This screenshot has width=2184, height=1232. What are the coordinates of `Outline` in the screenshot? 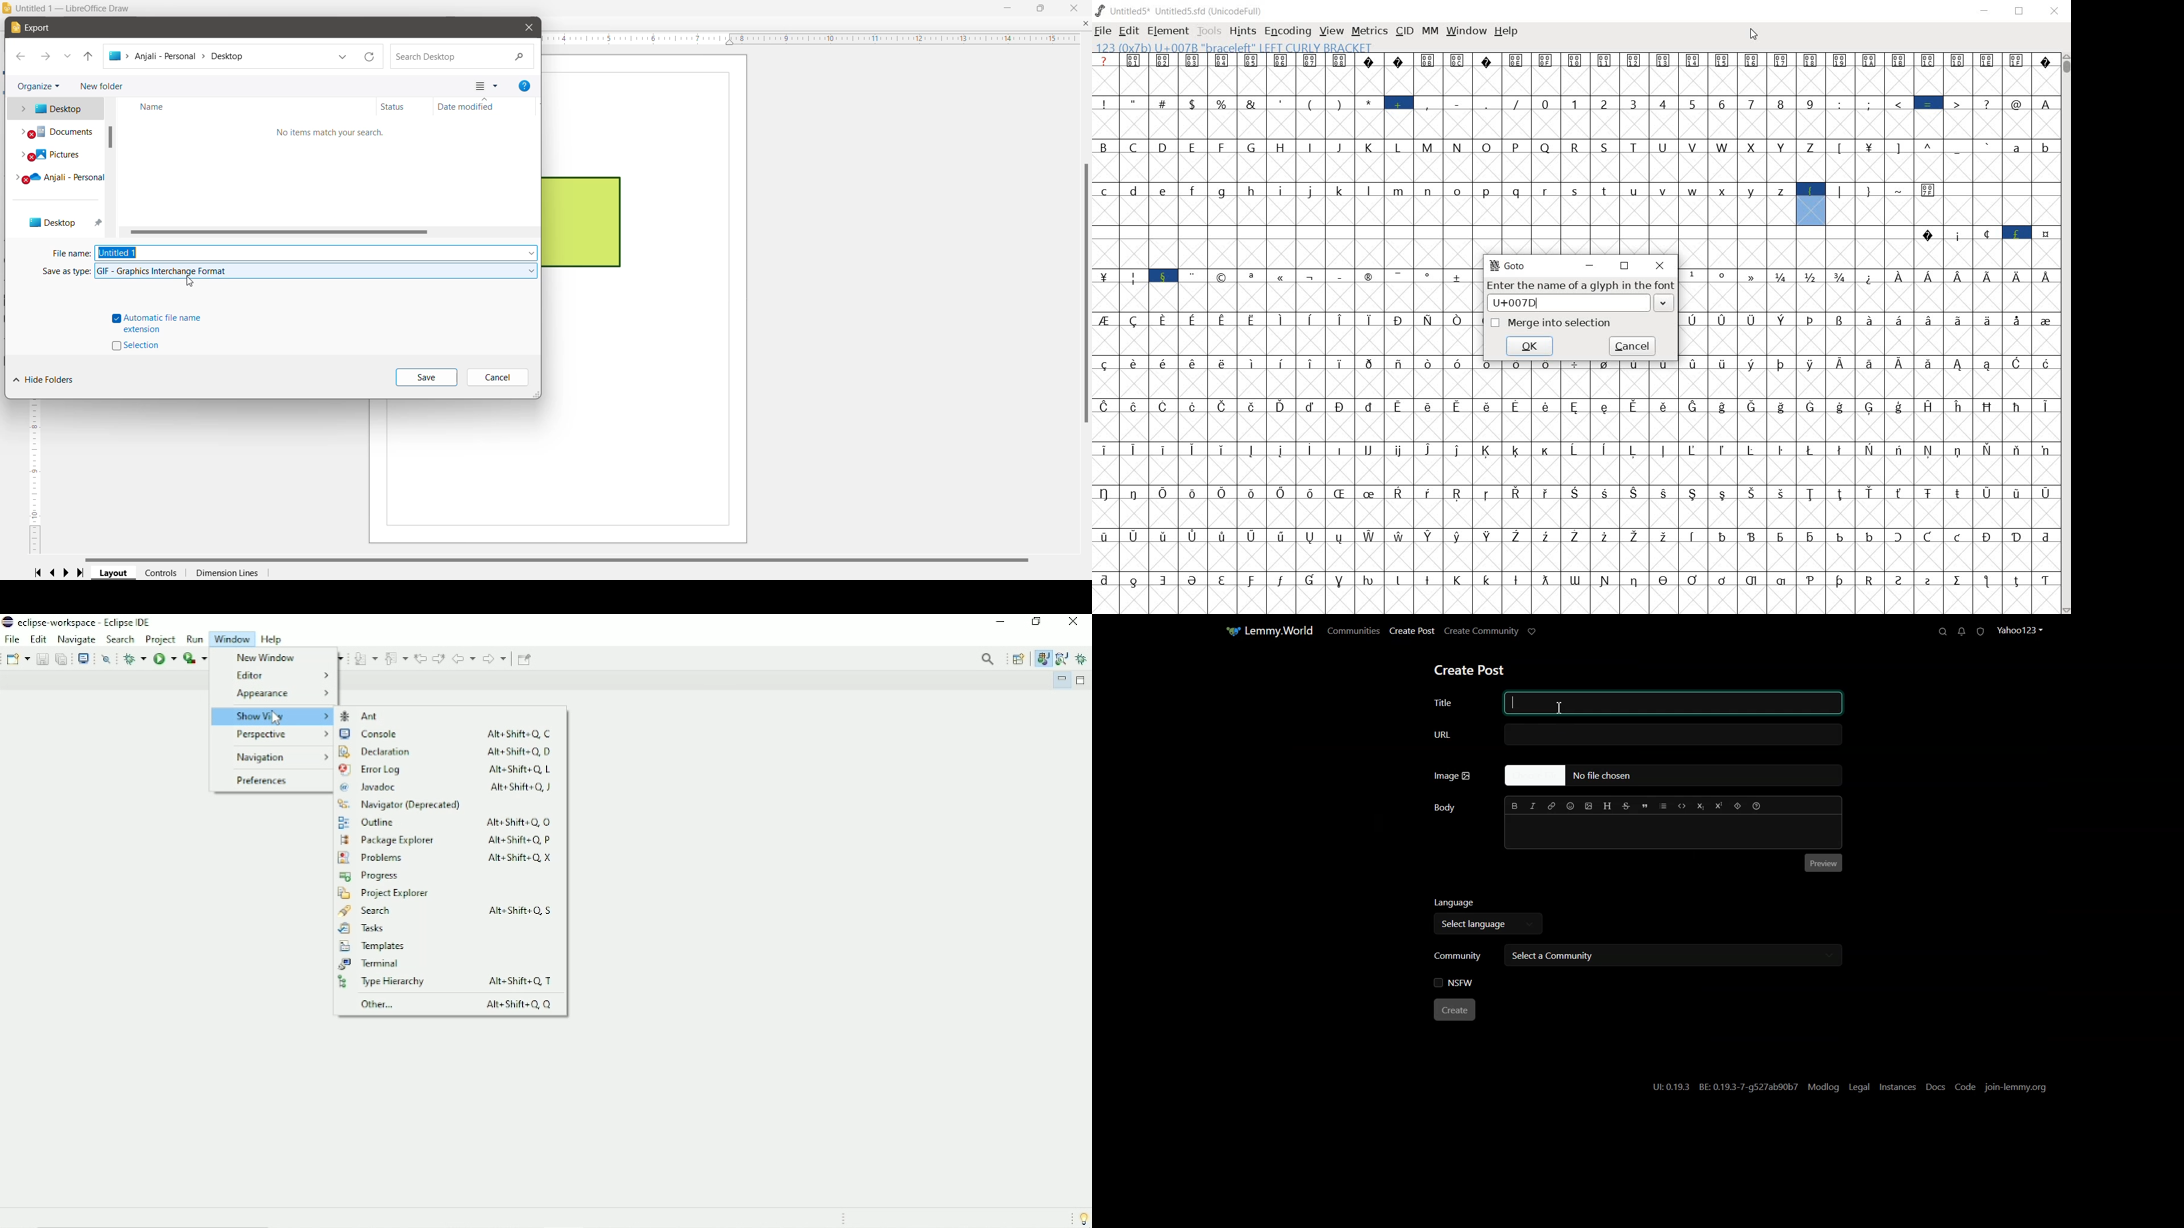 It's located at (443, 822).